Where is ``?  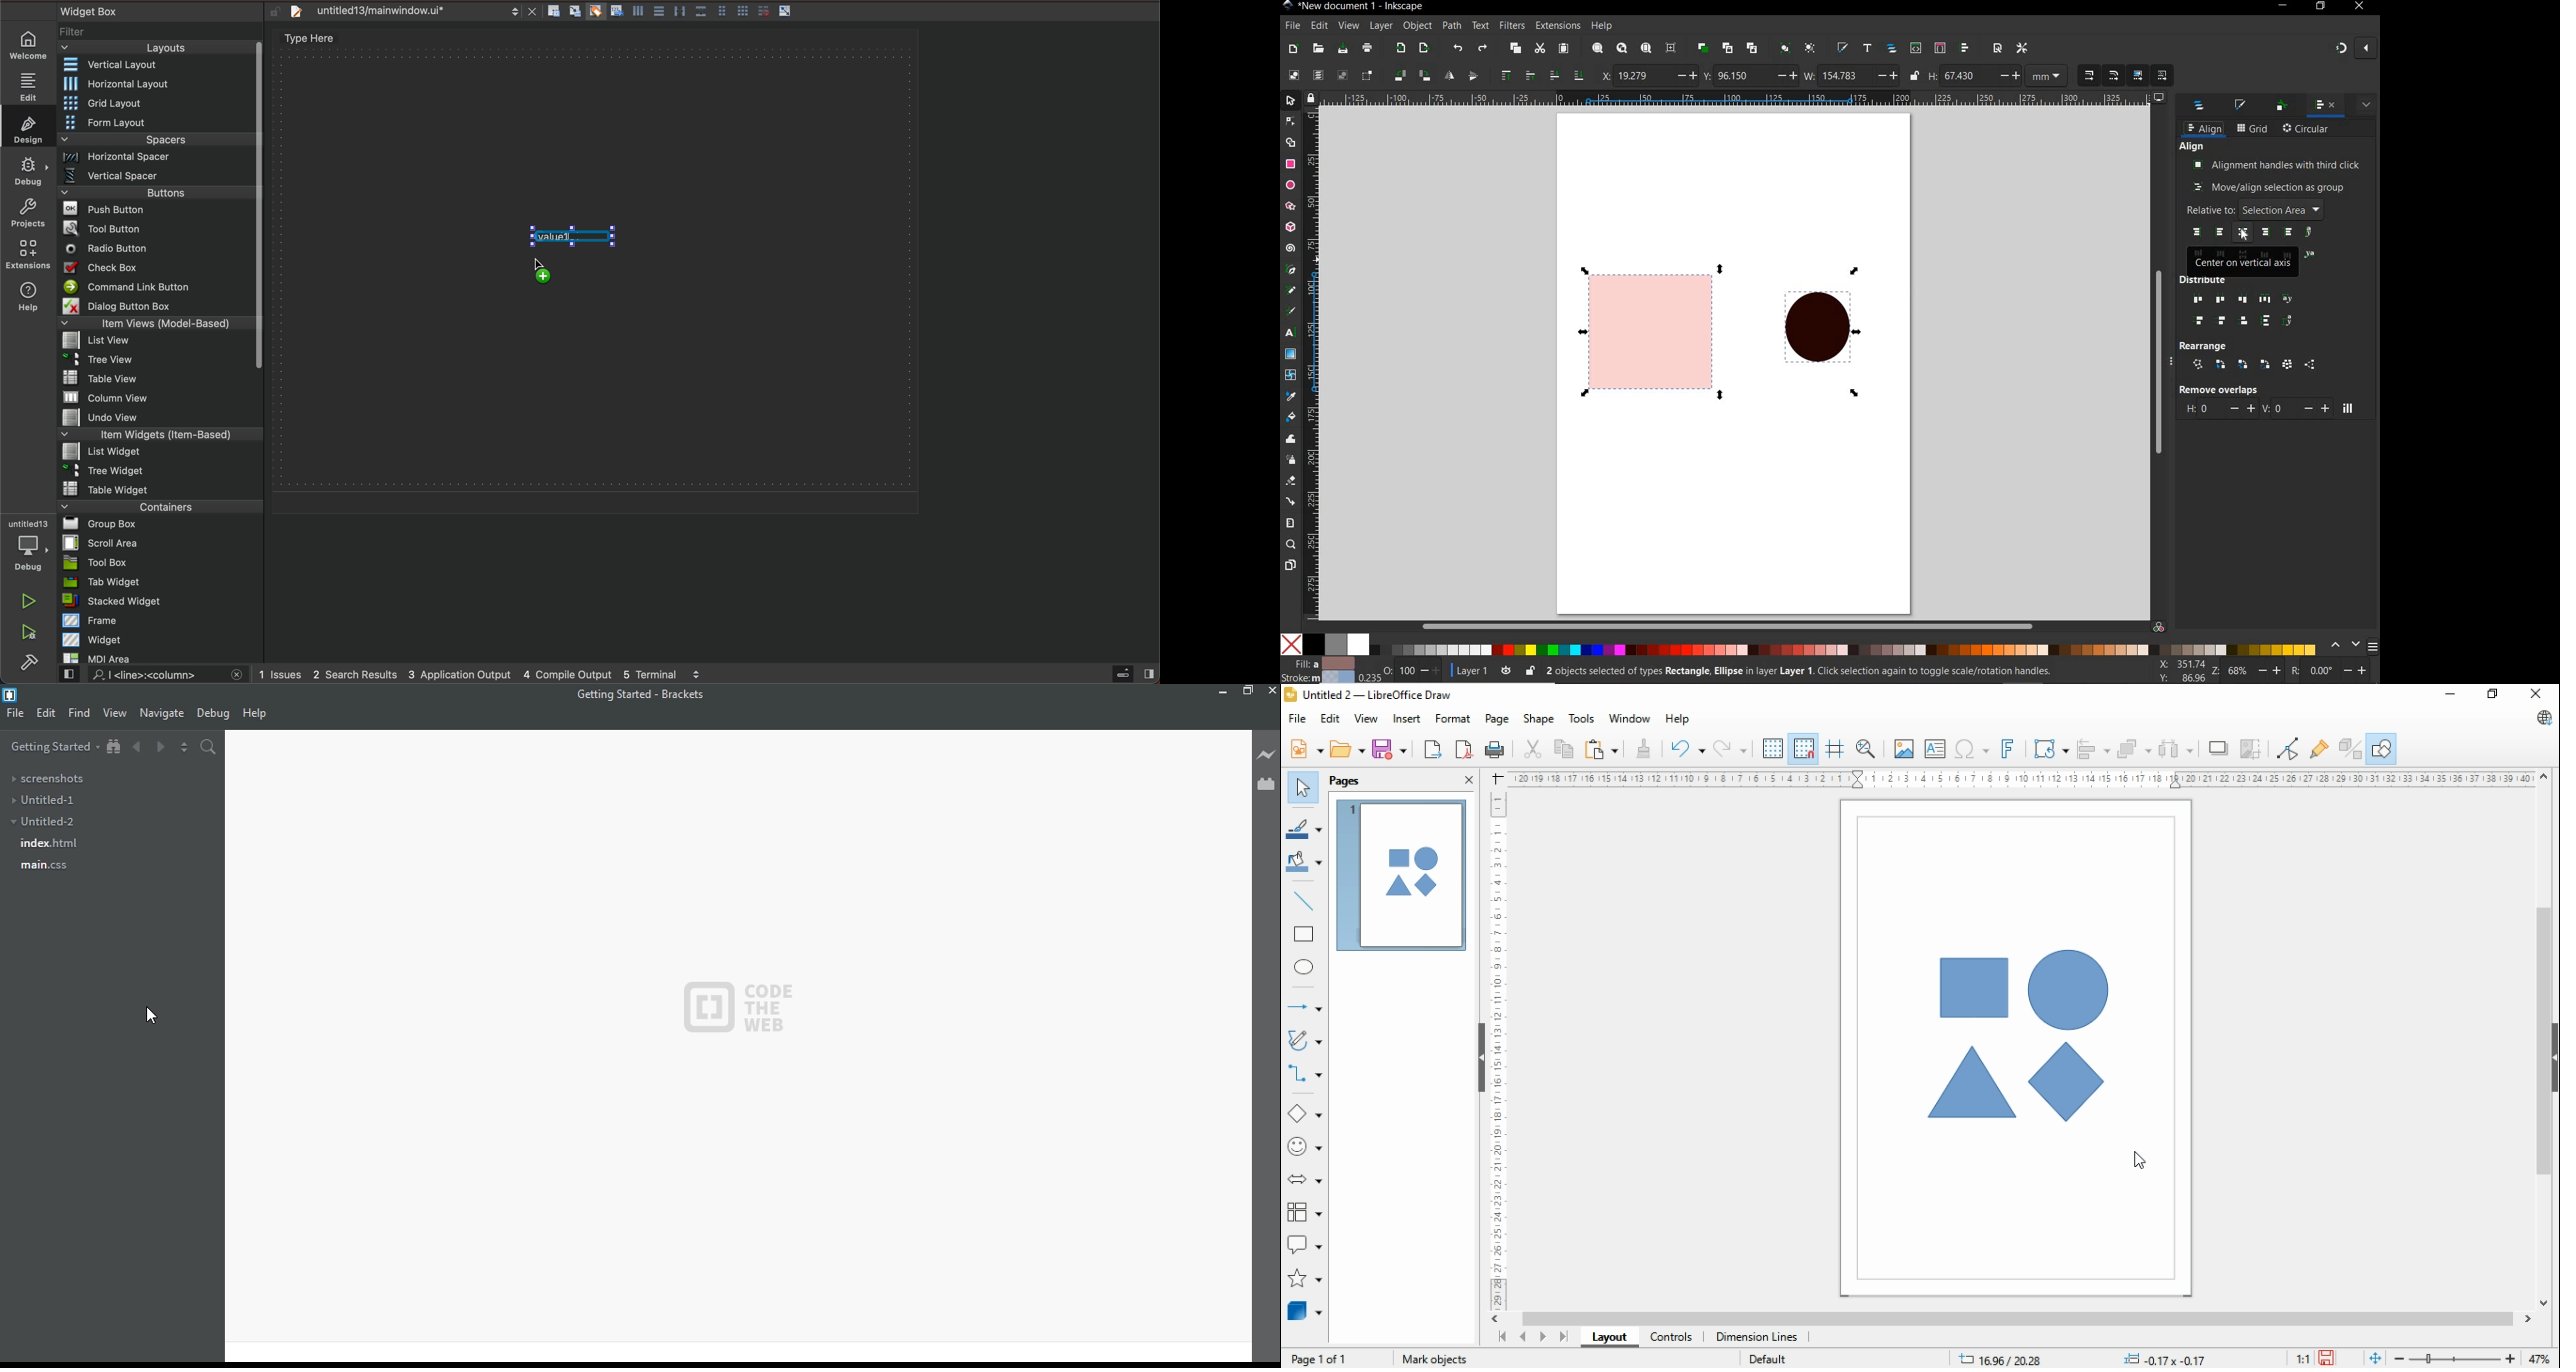
 is located at coordinates (616, 12).